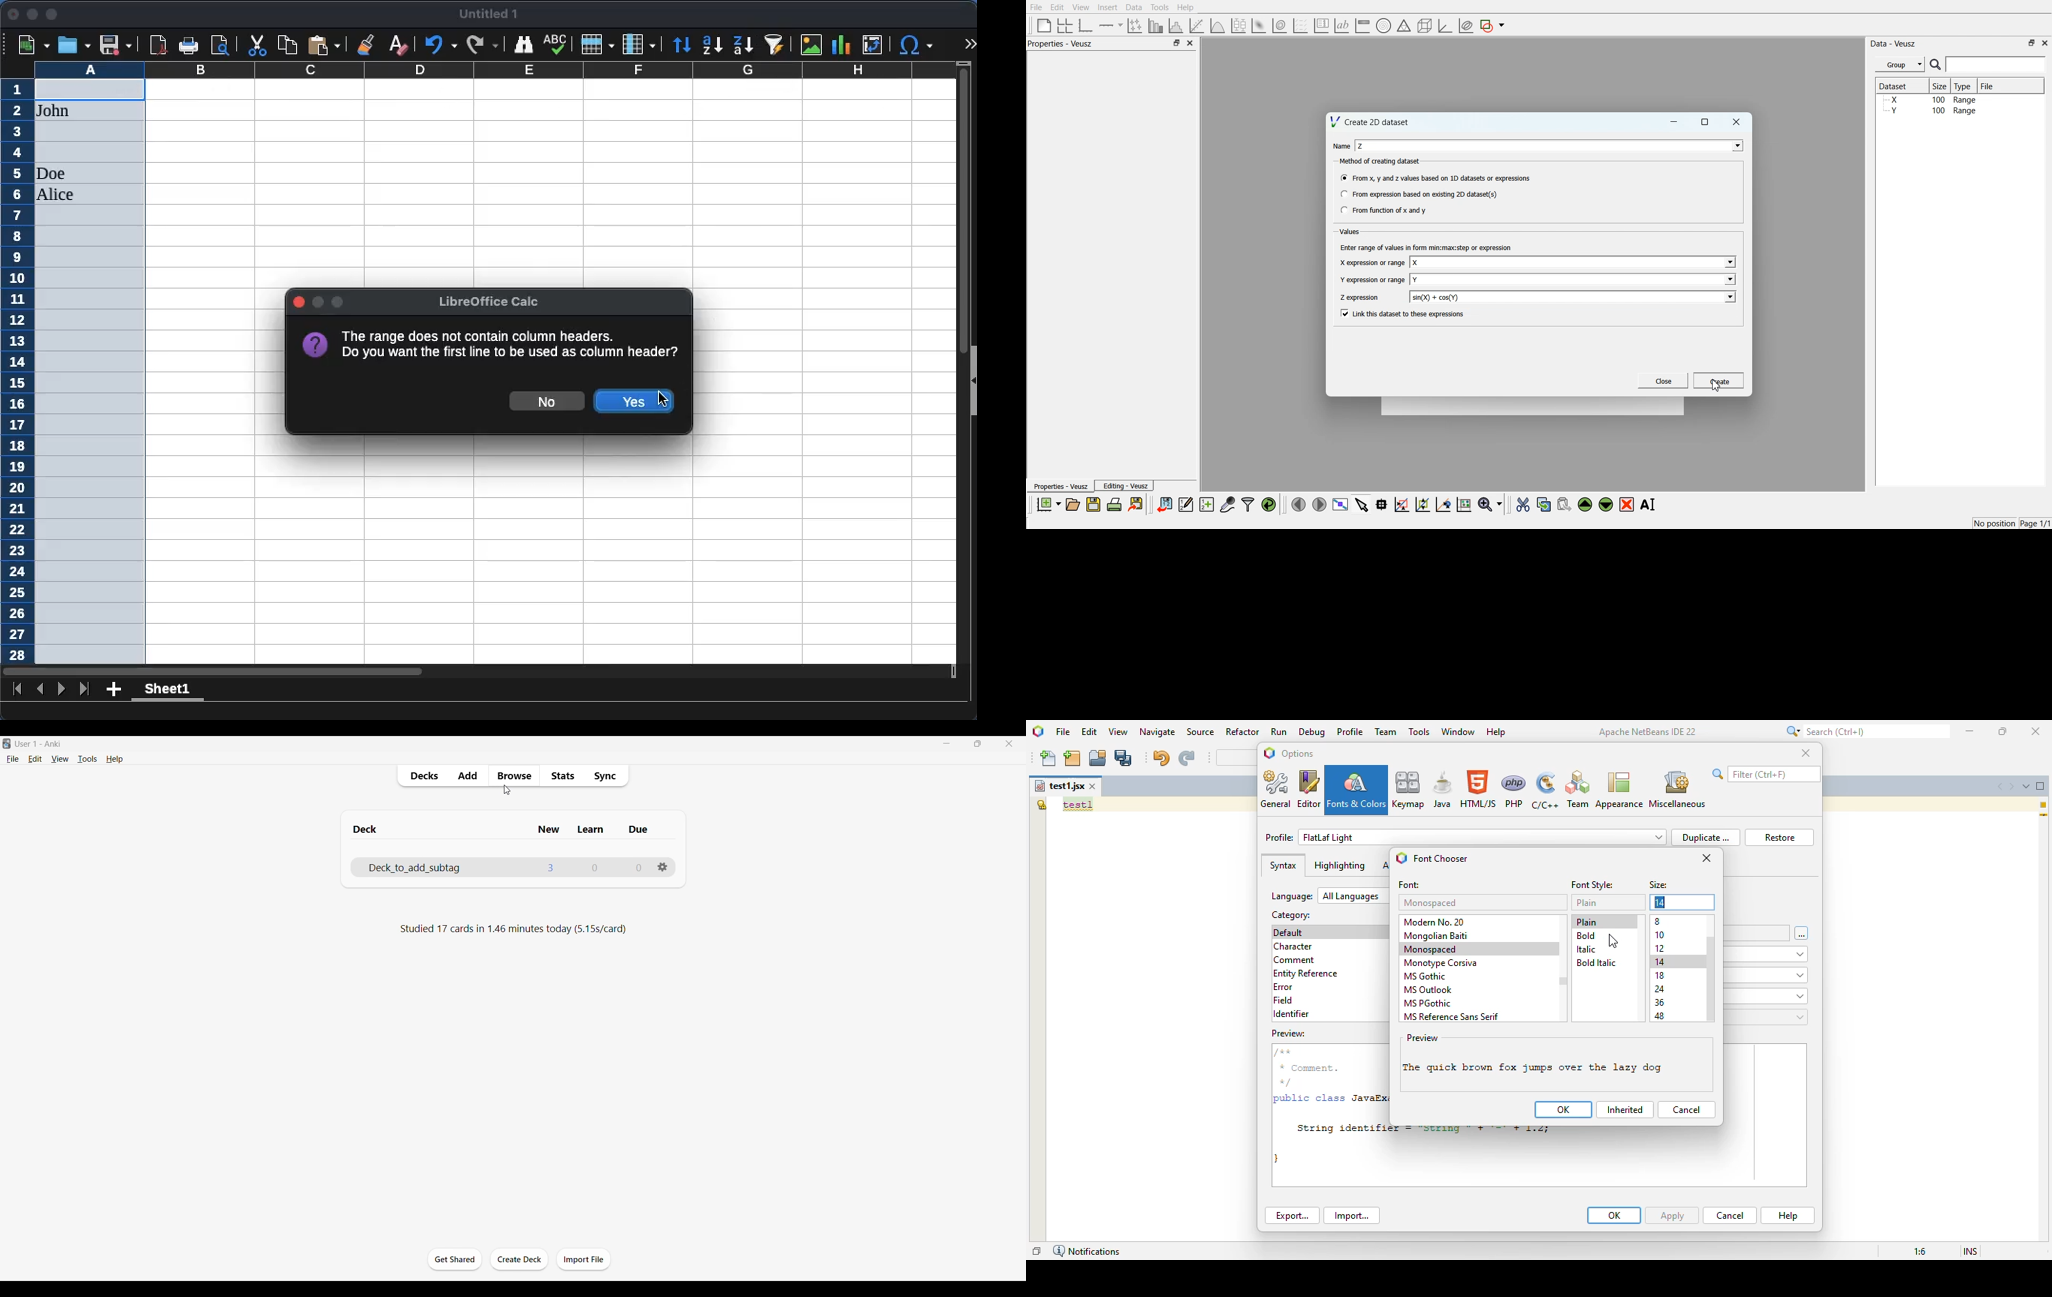  Describe the element at coordinates (1291, 915) in the screenshot. I see `category` at that location.